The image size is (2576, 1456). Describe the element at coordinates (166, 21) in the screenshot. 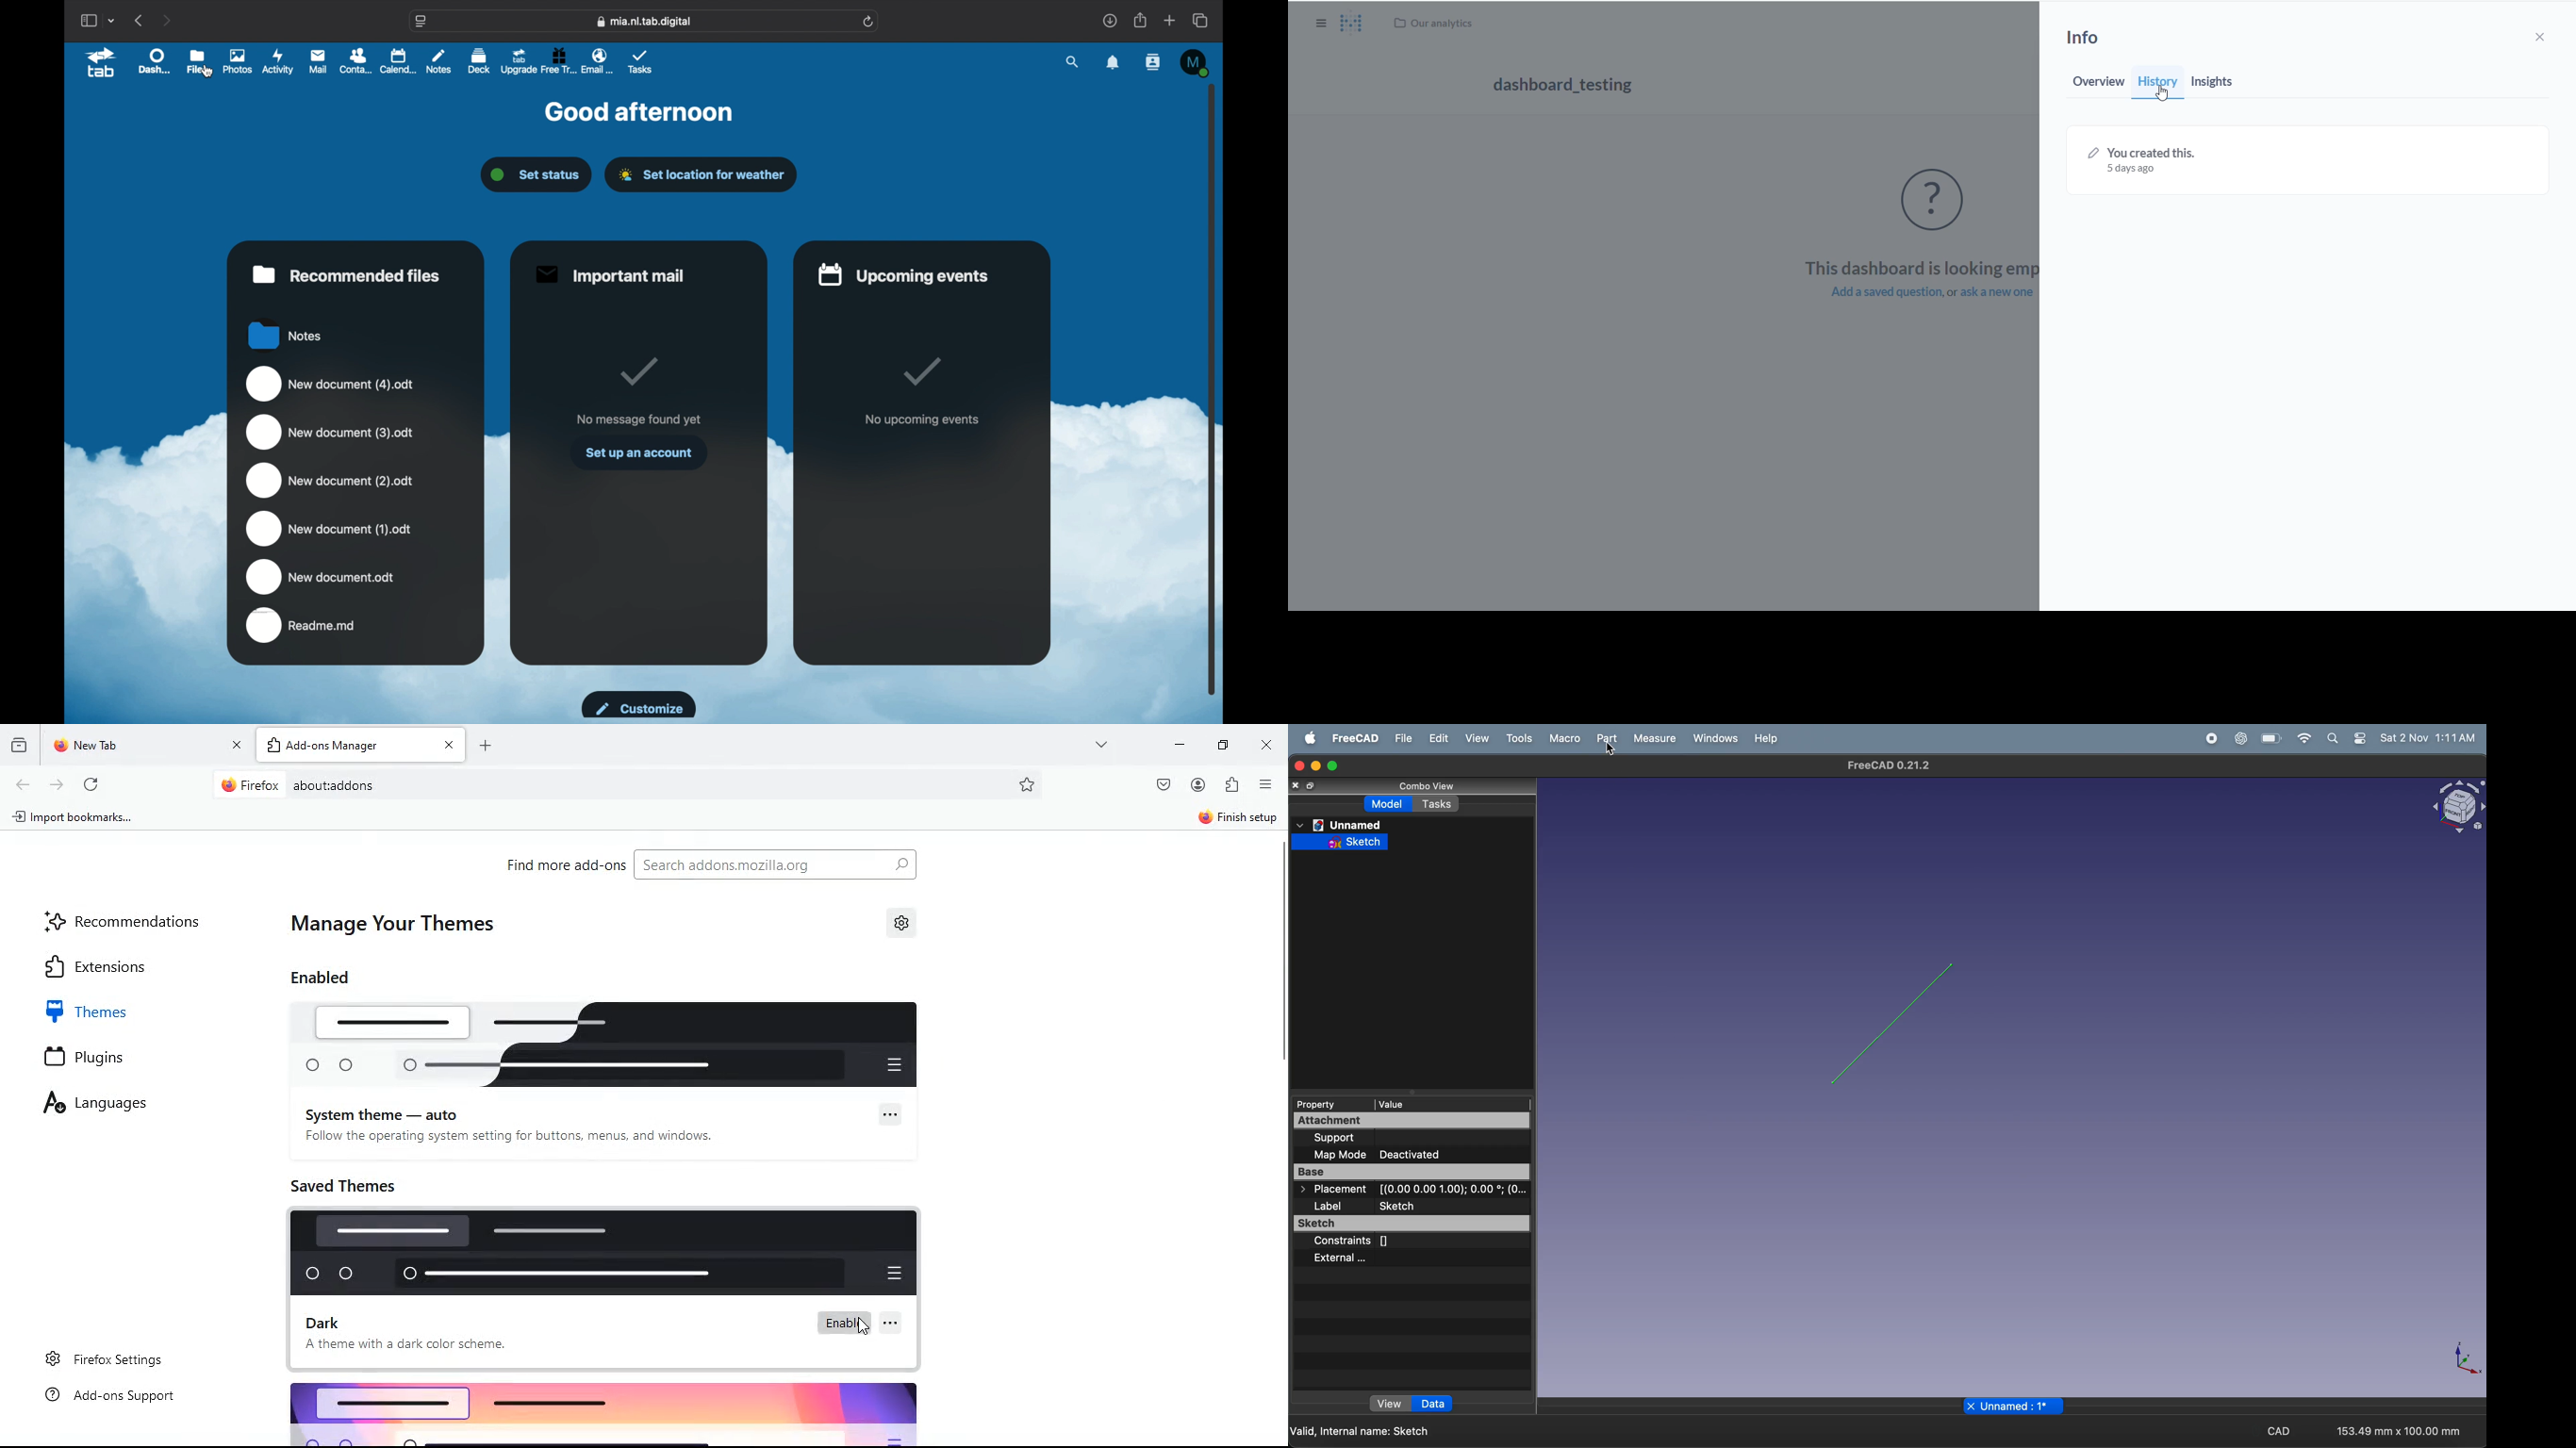

I see `next` at that location.